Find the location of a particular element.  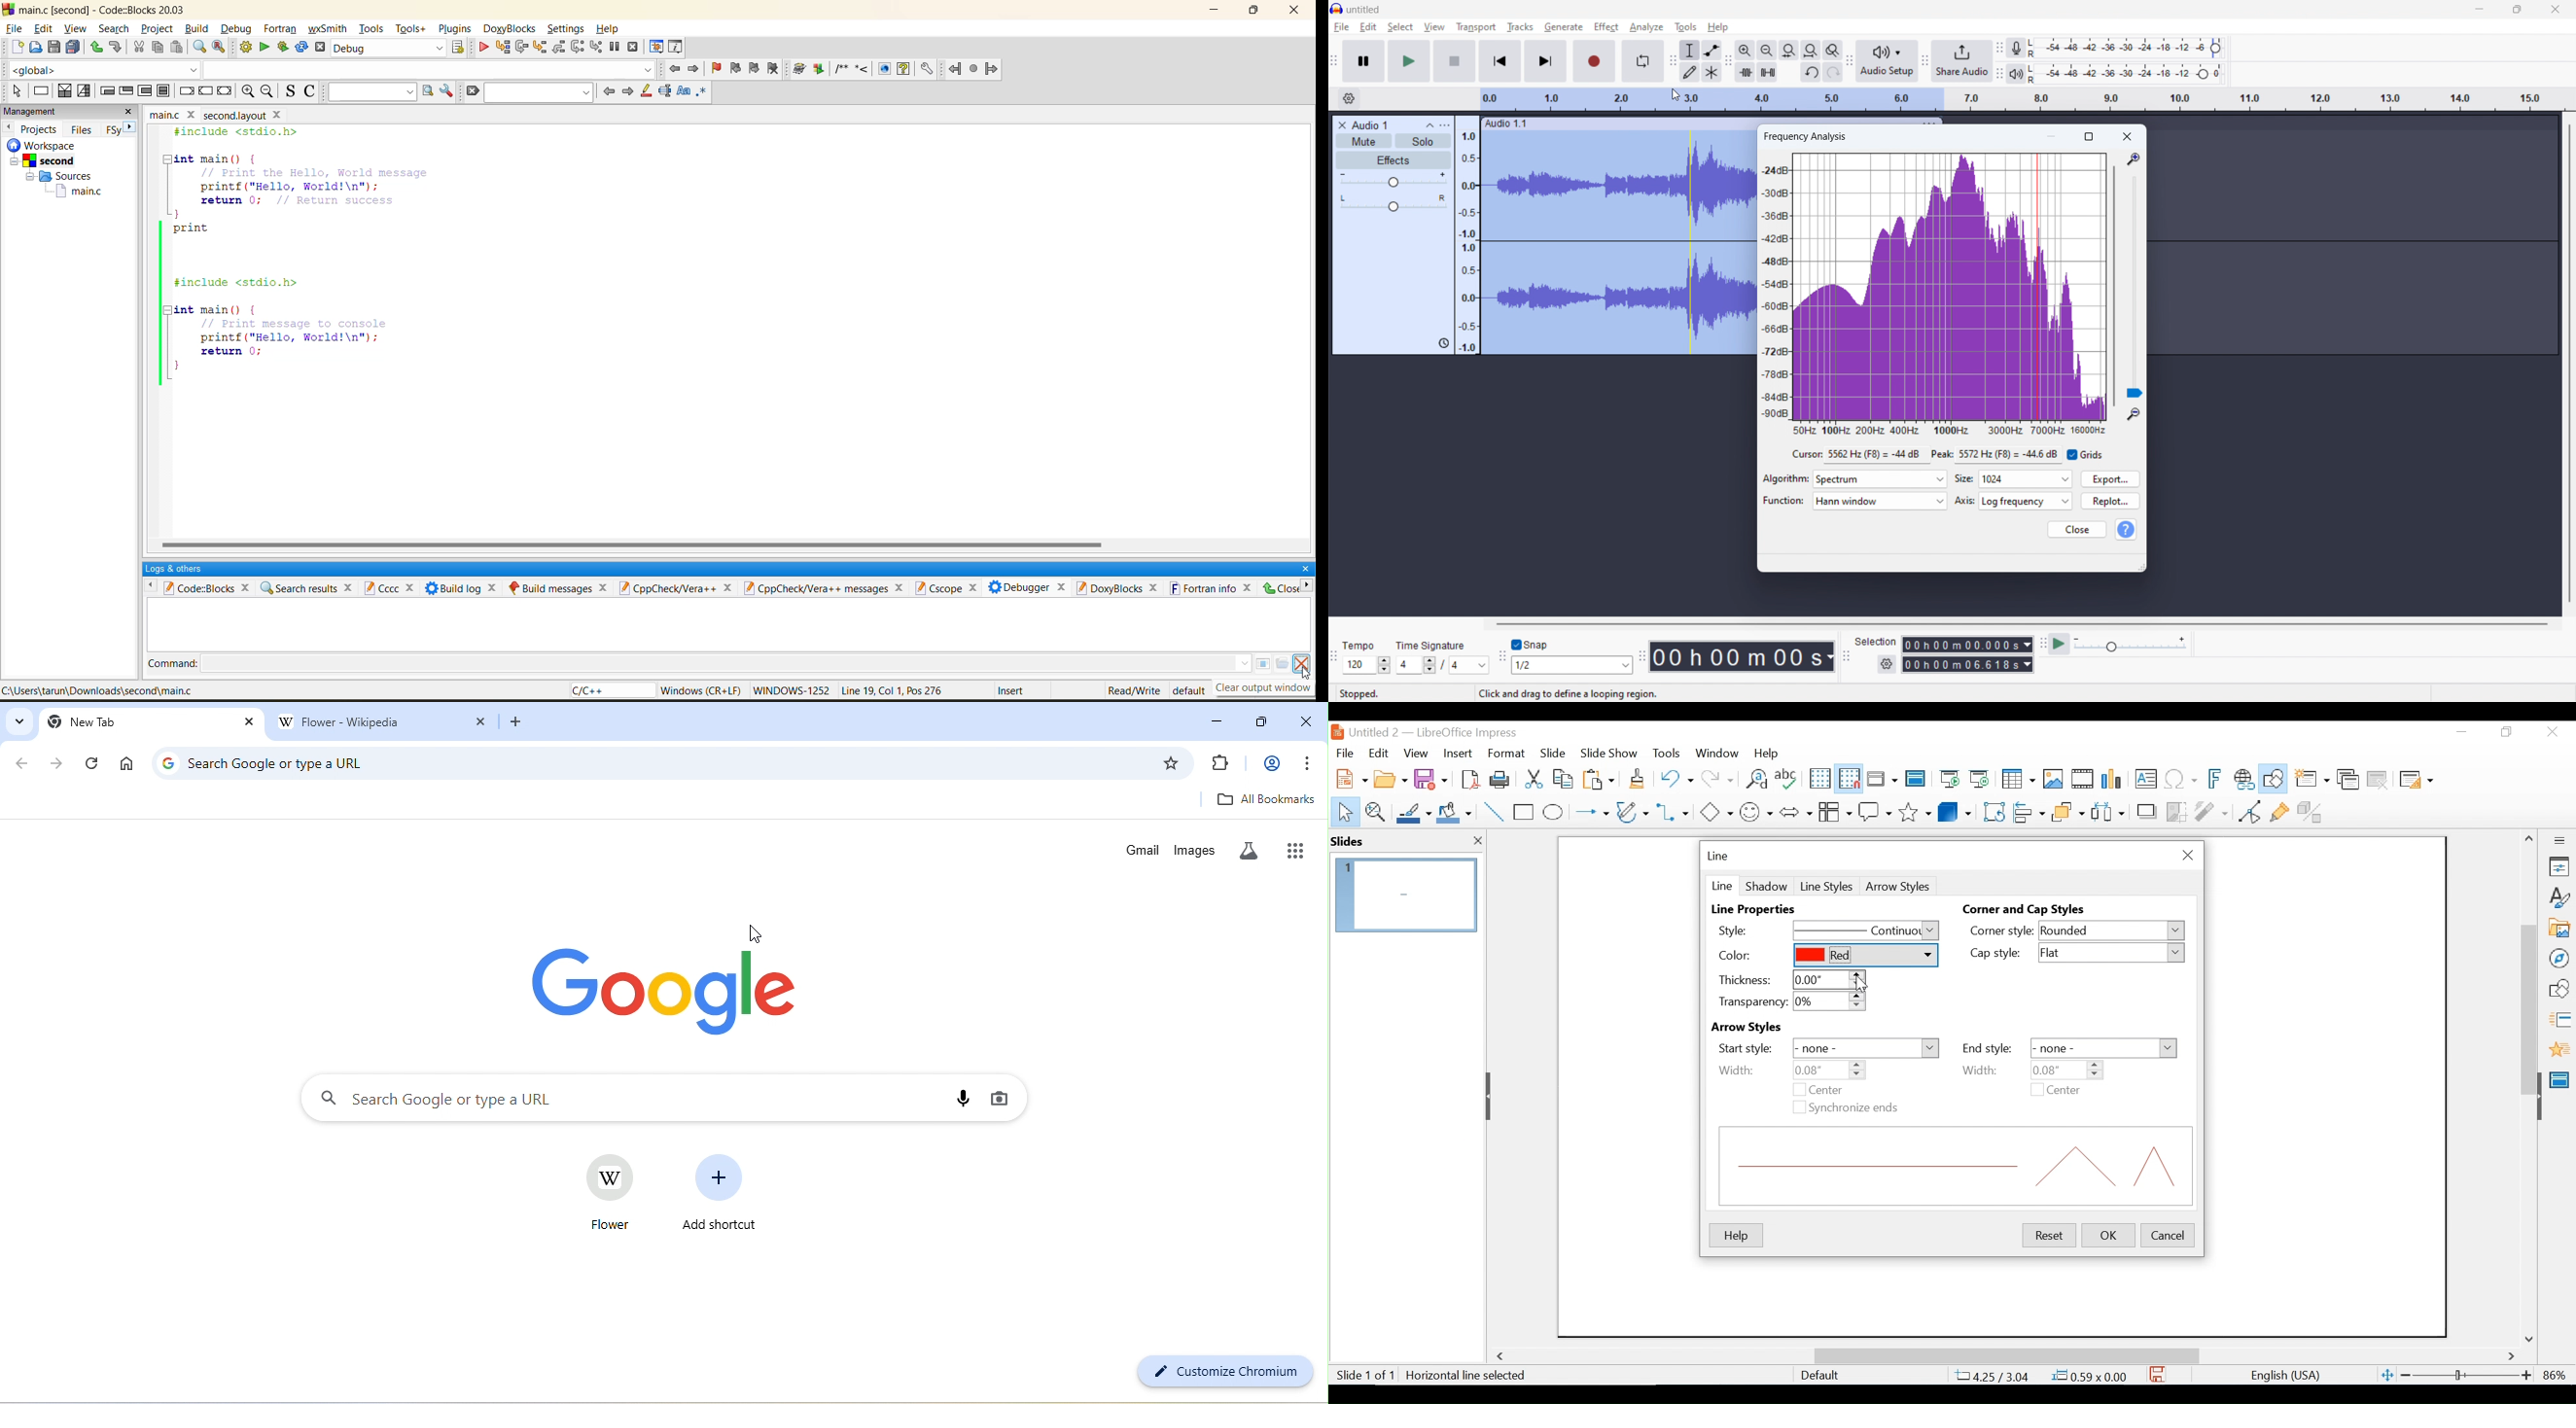

4.25/3.04   0.59x0.00 is located at coordinates (2043, 1375).